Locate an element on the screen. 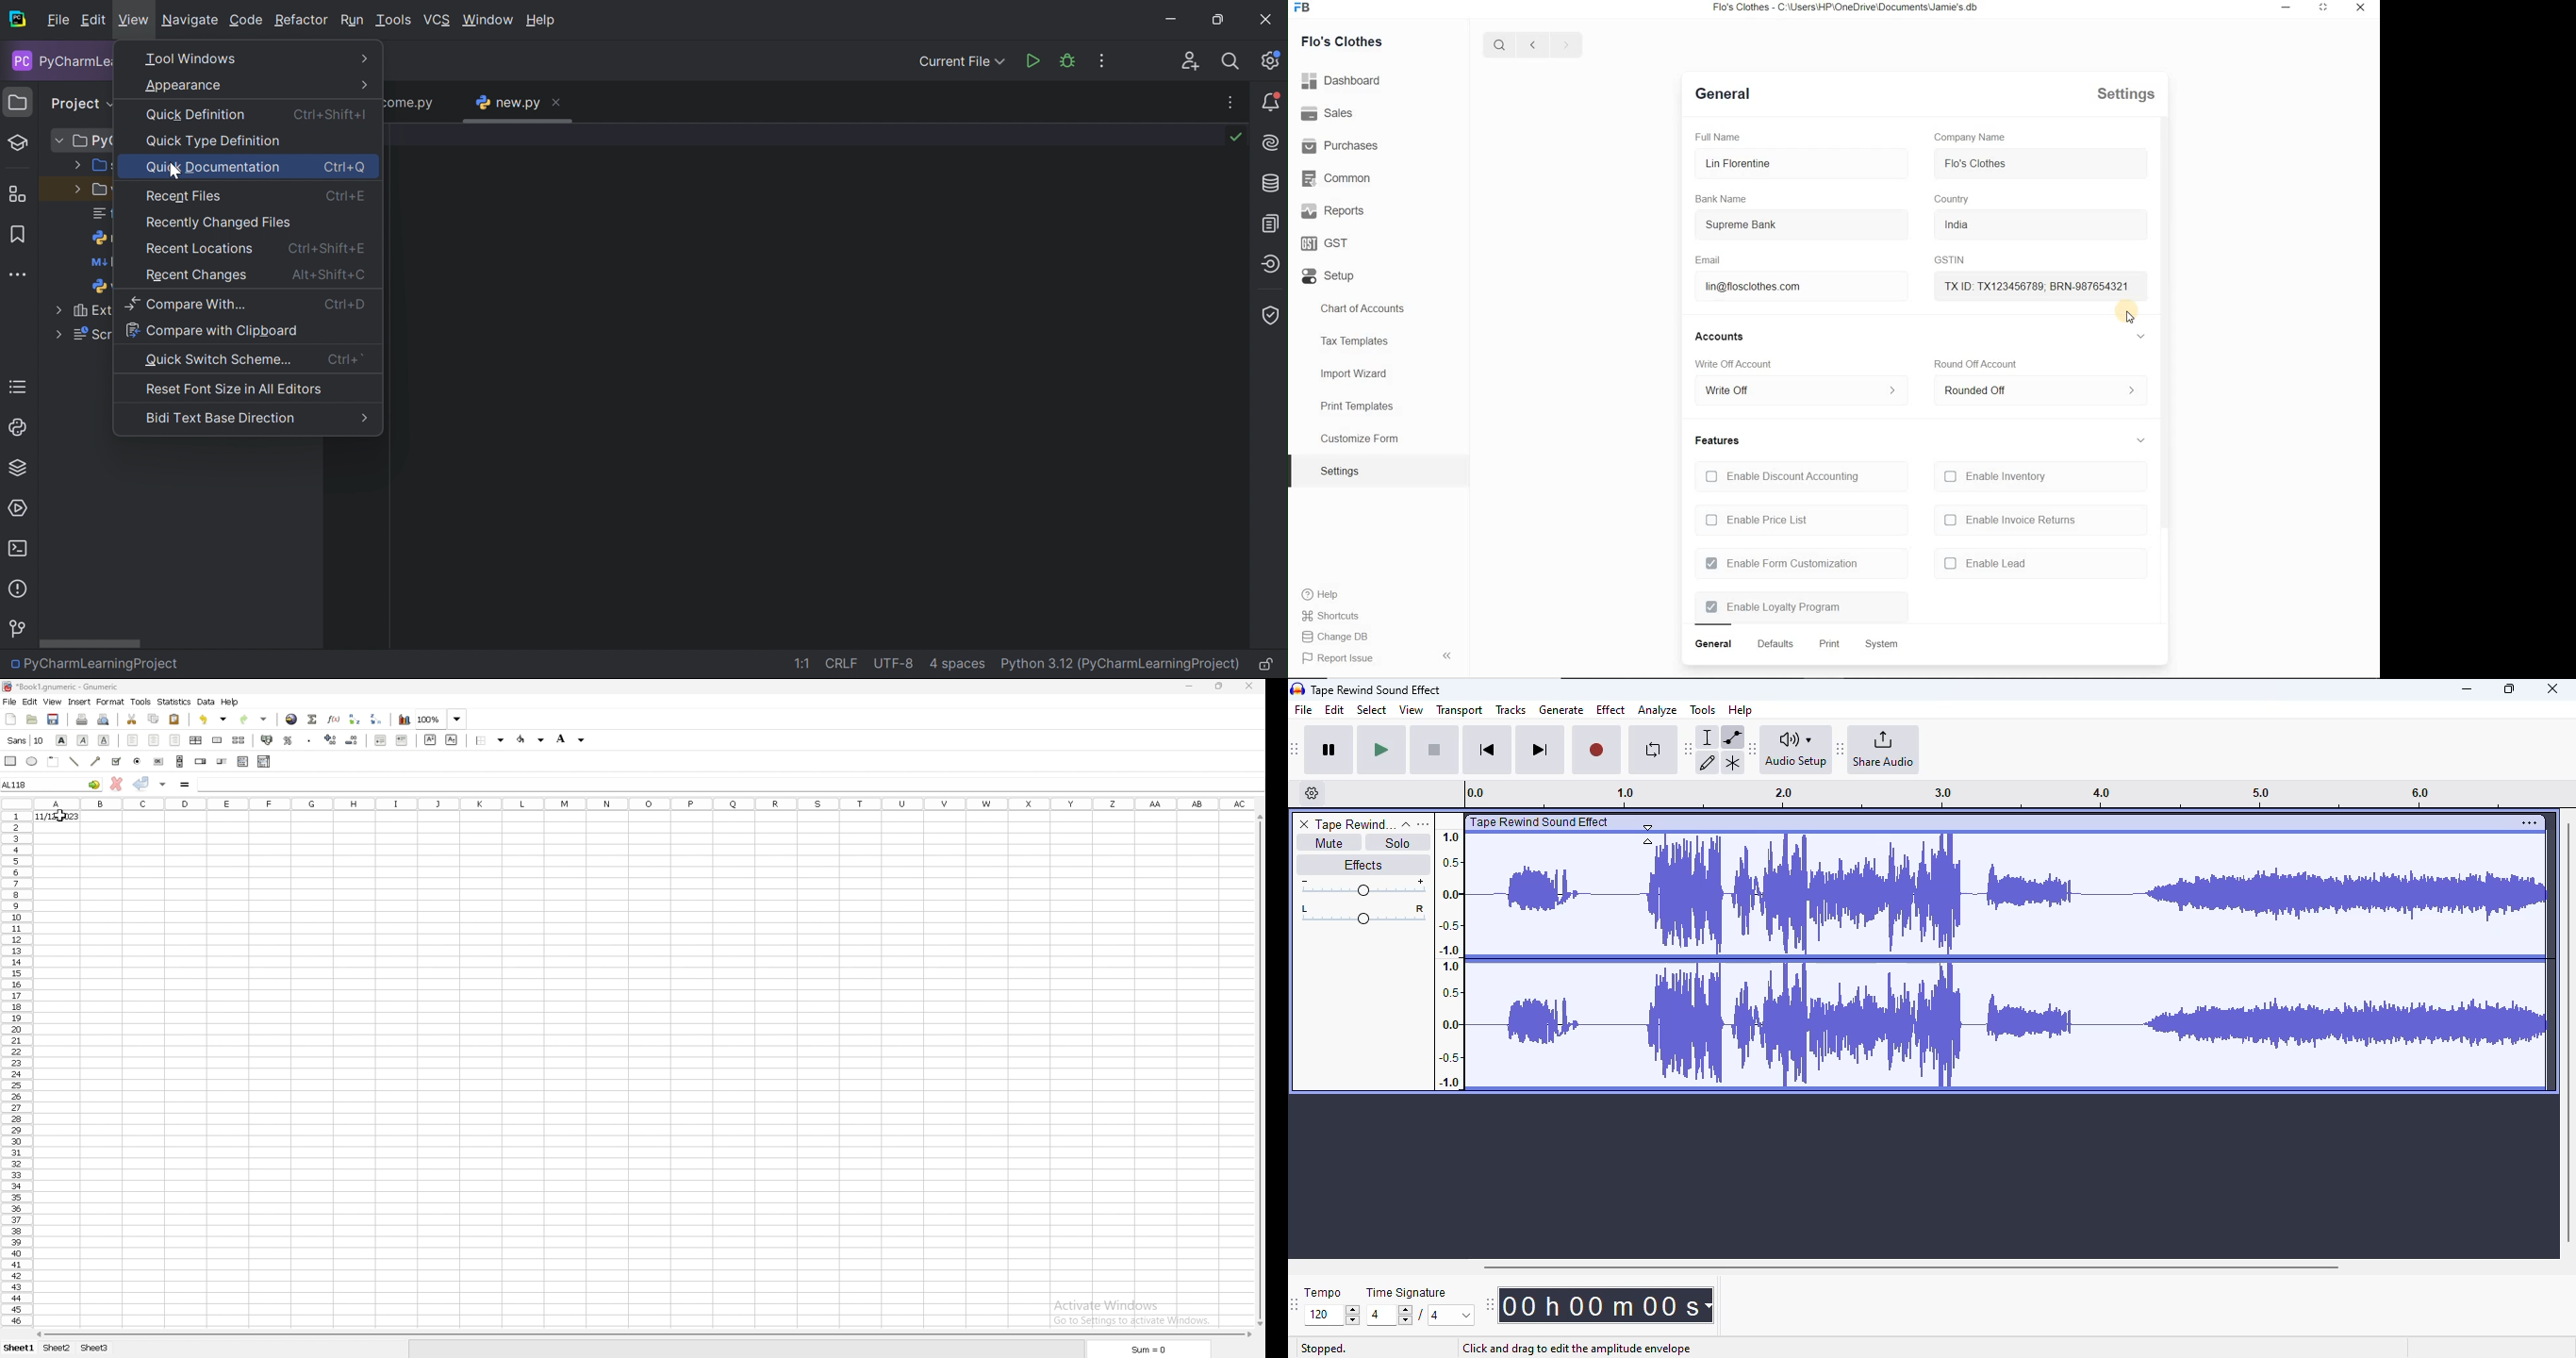 This screenshot has width=2576, height=1372. dashboard is located at coordinates (1343, 81).